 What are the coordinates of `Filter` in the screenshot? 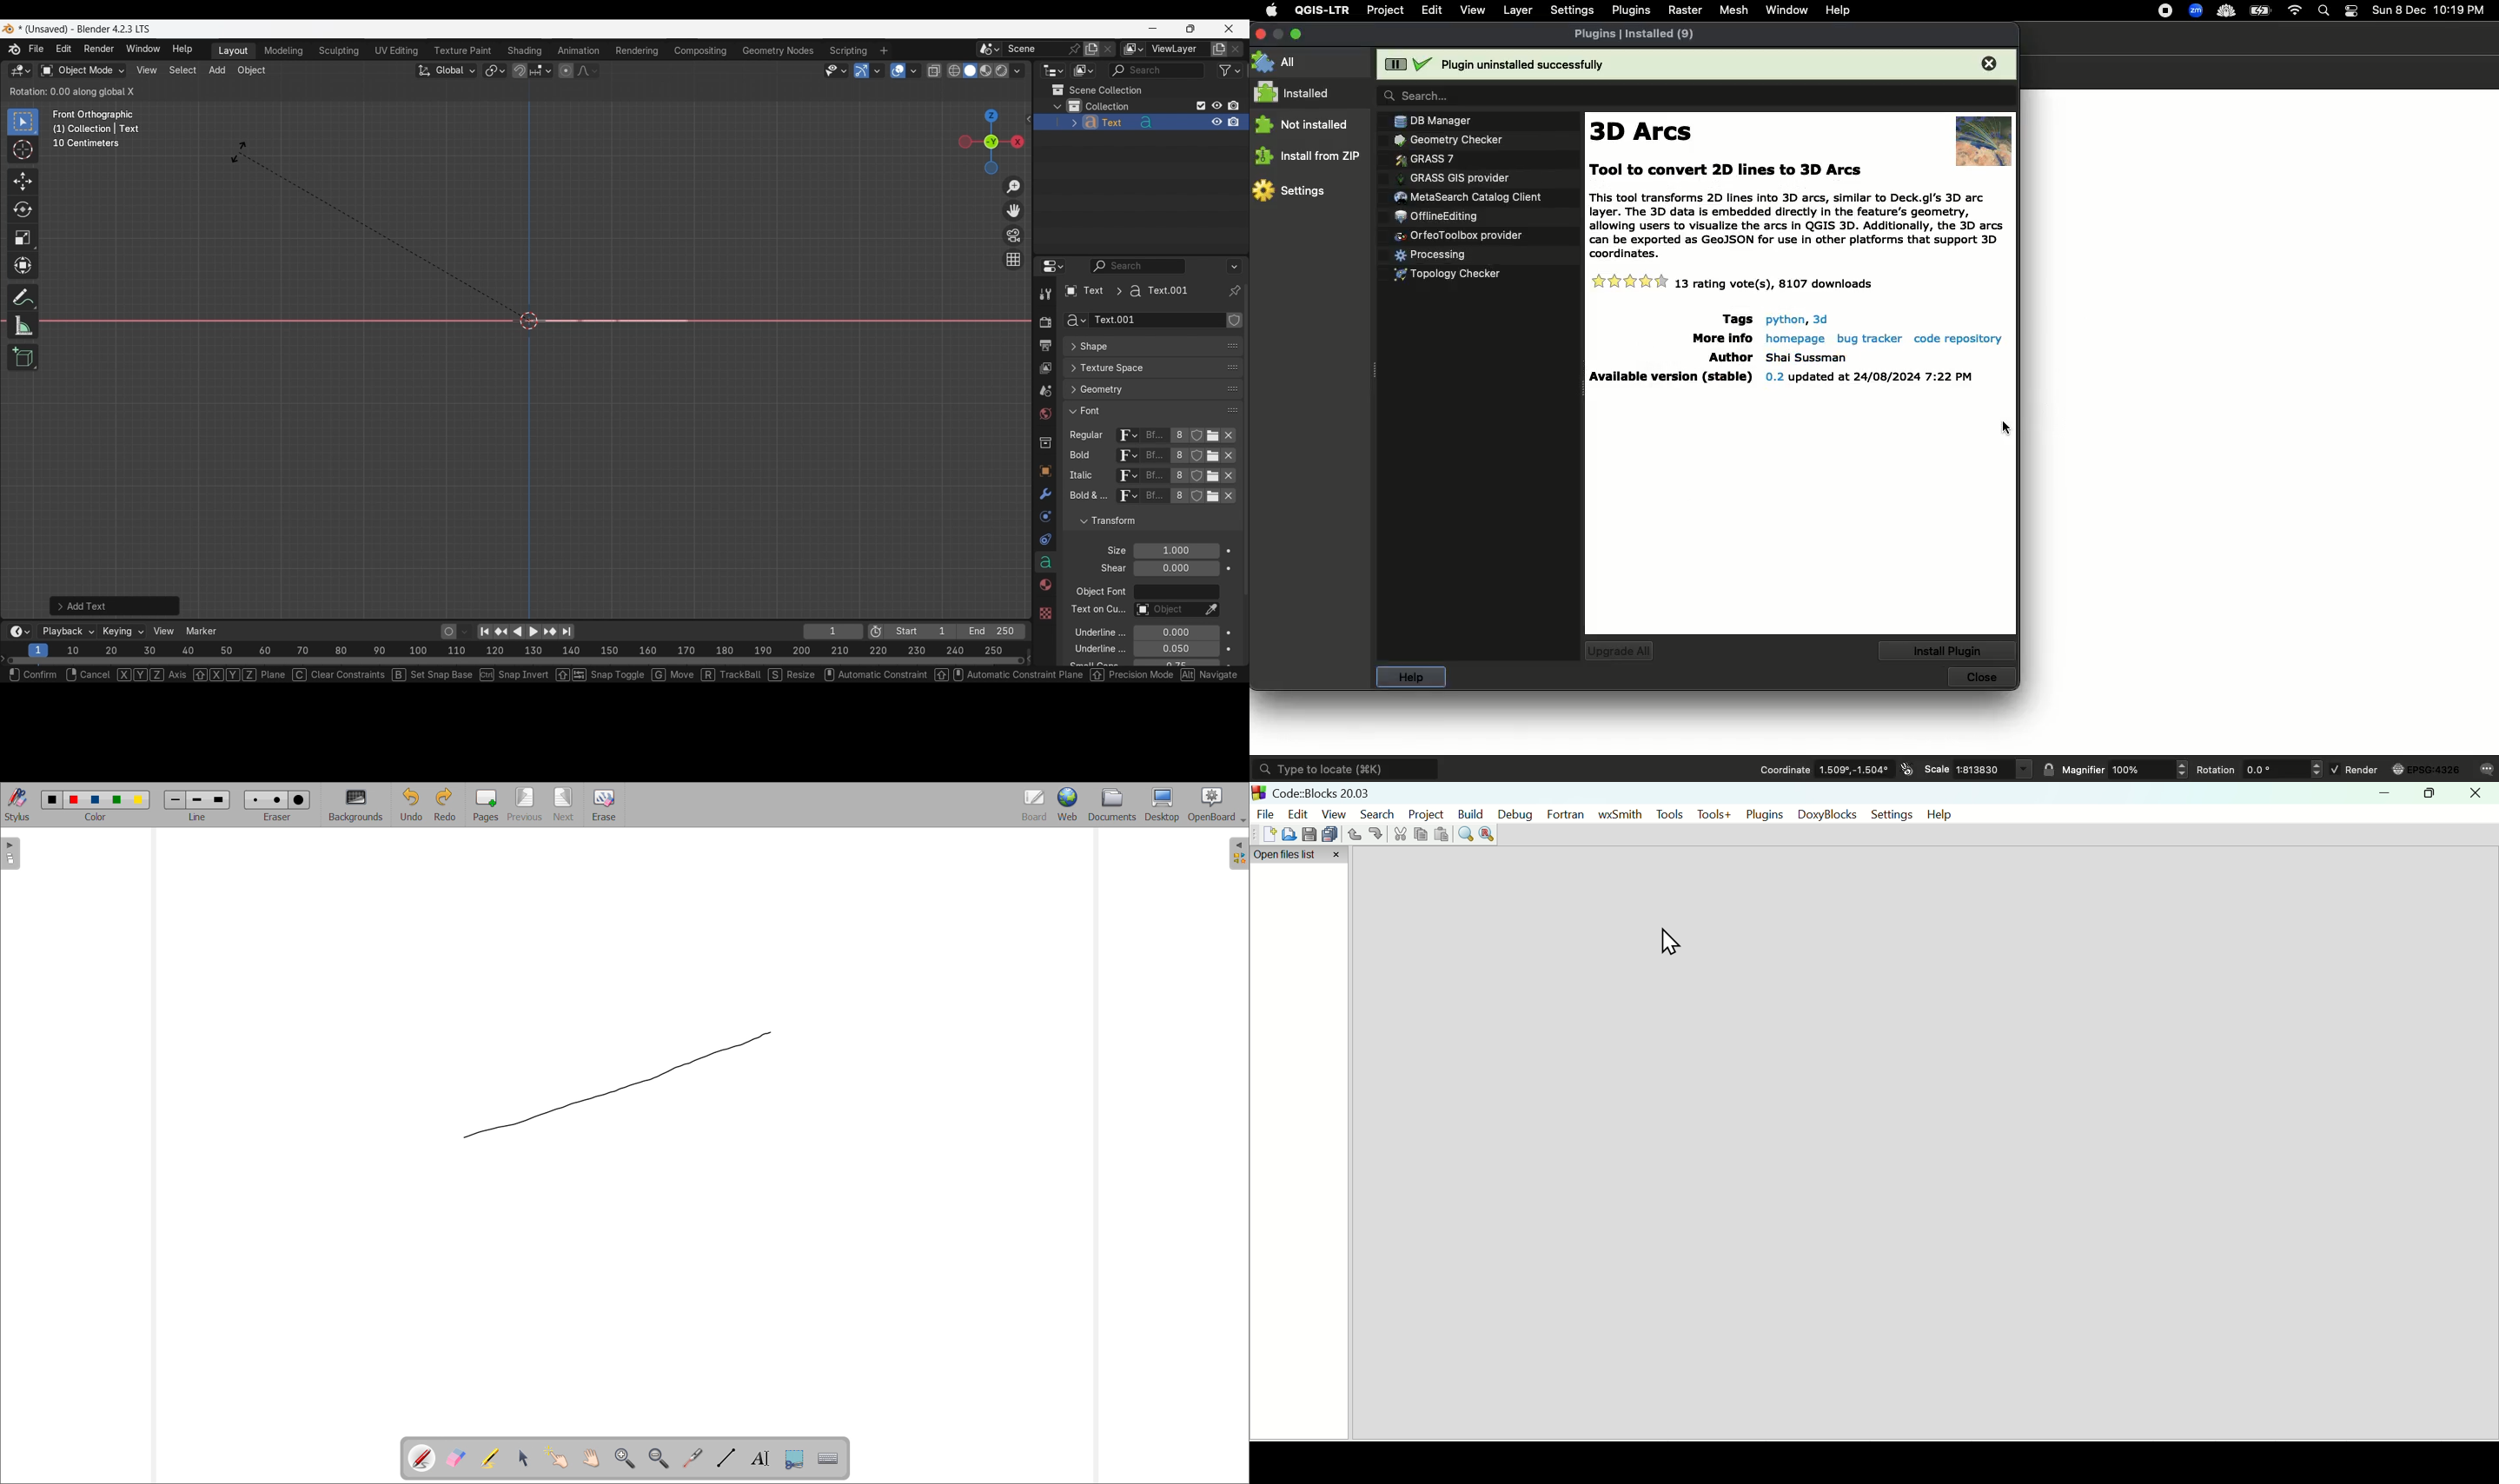 It's located at (1230, 70).